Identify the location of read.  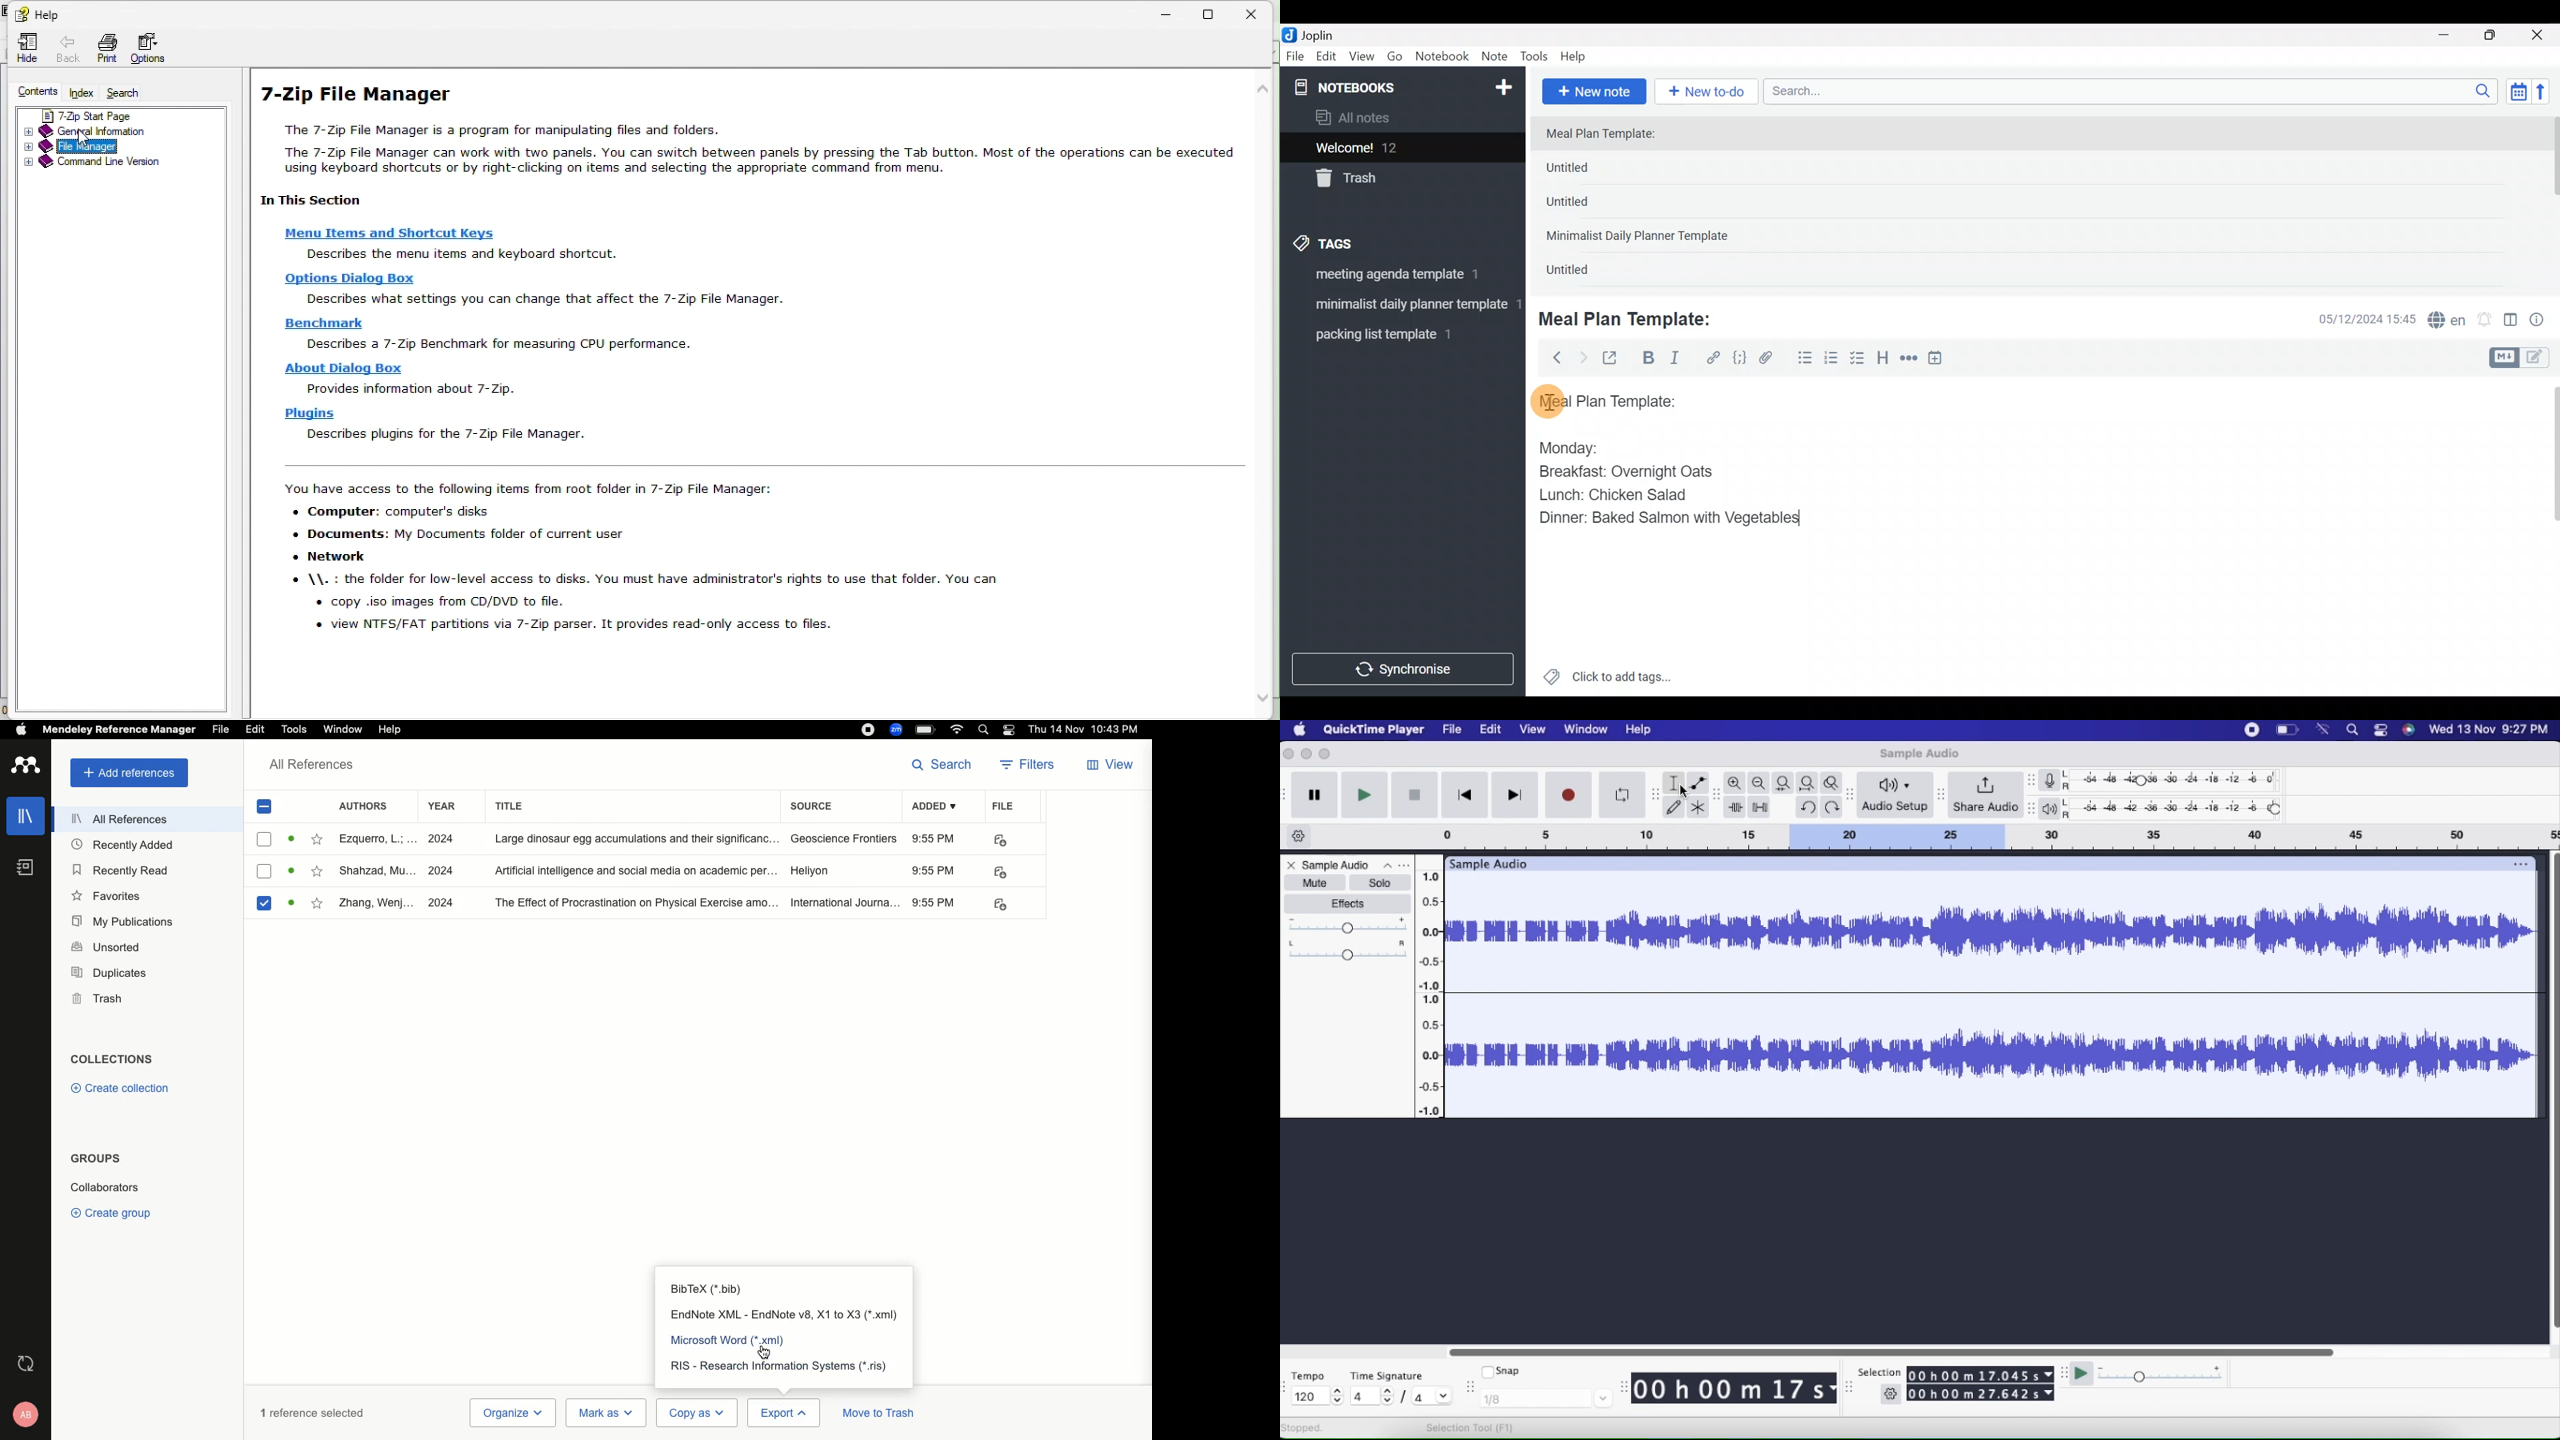
(294, 872).